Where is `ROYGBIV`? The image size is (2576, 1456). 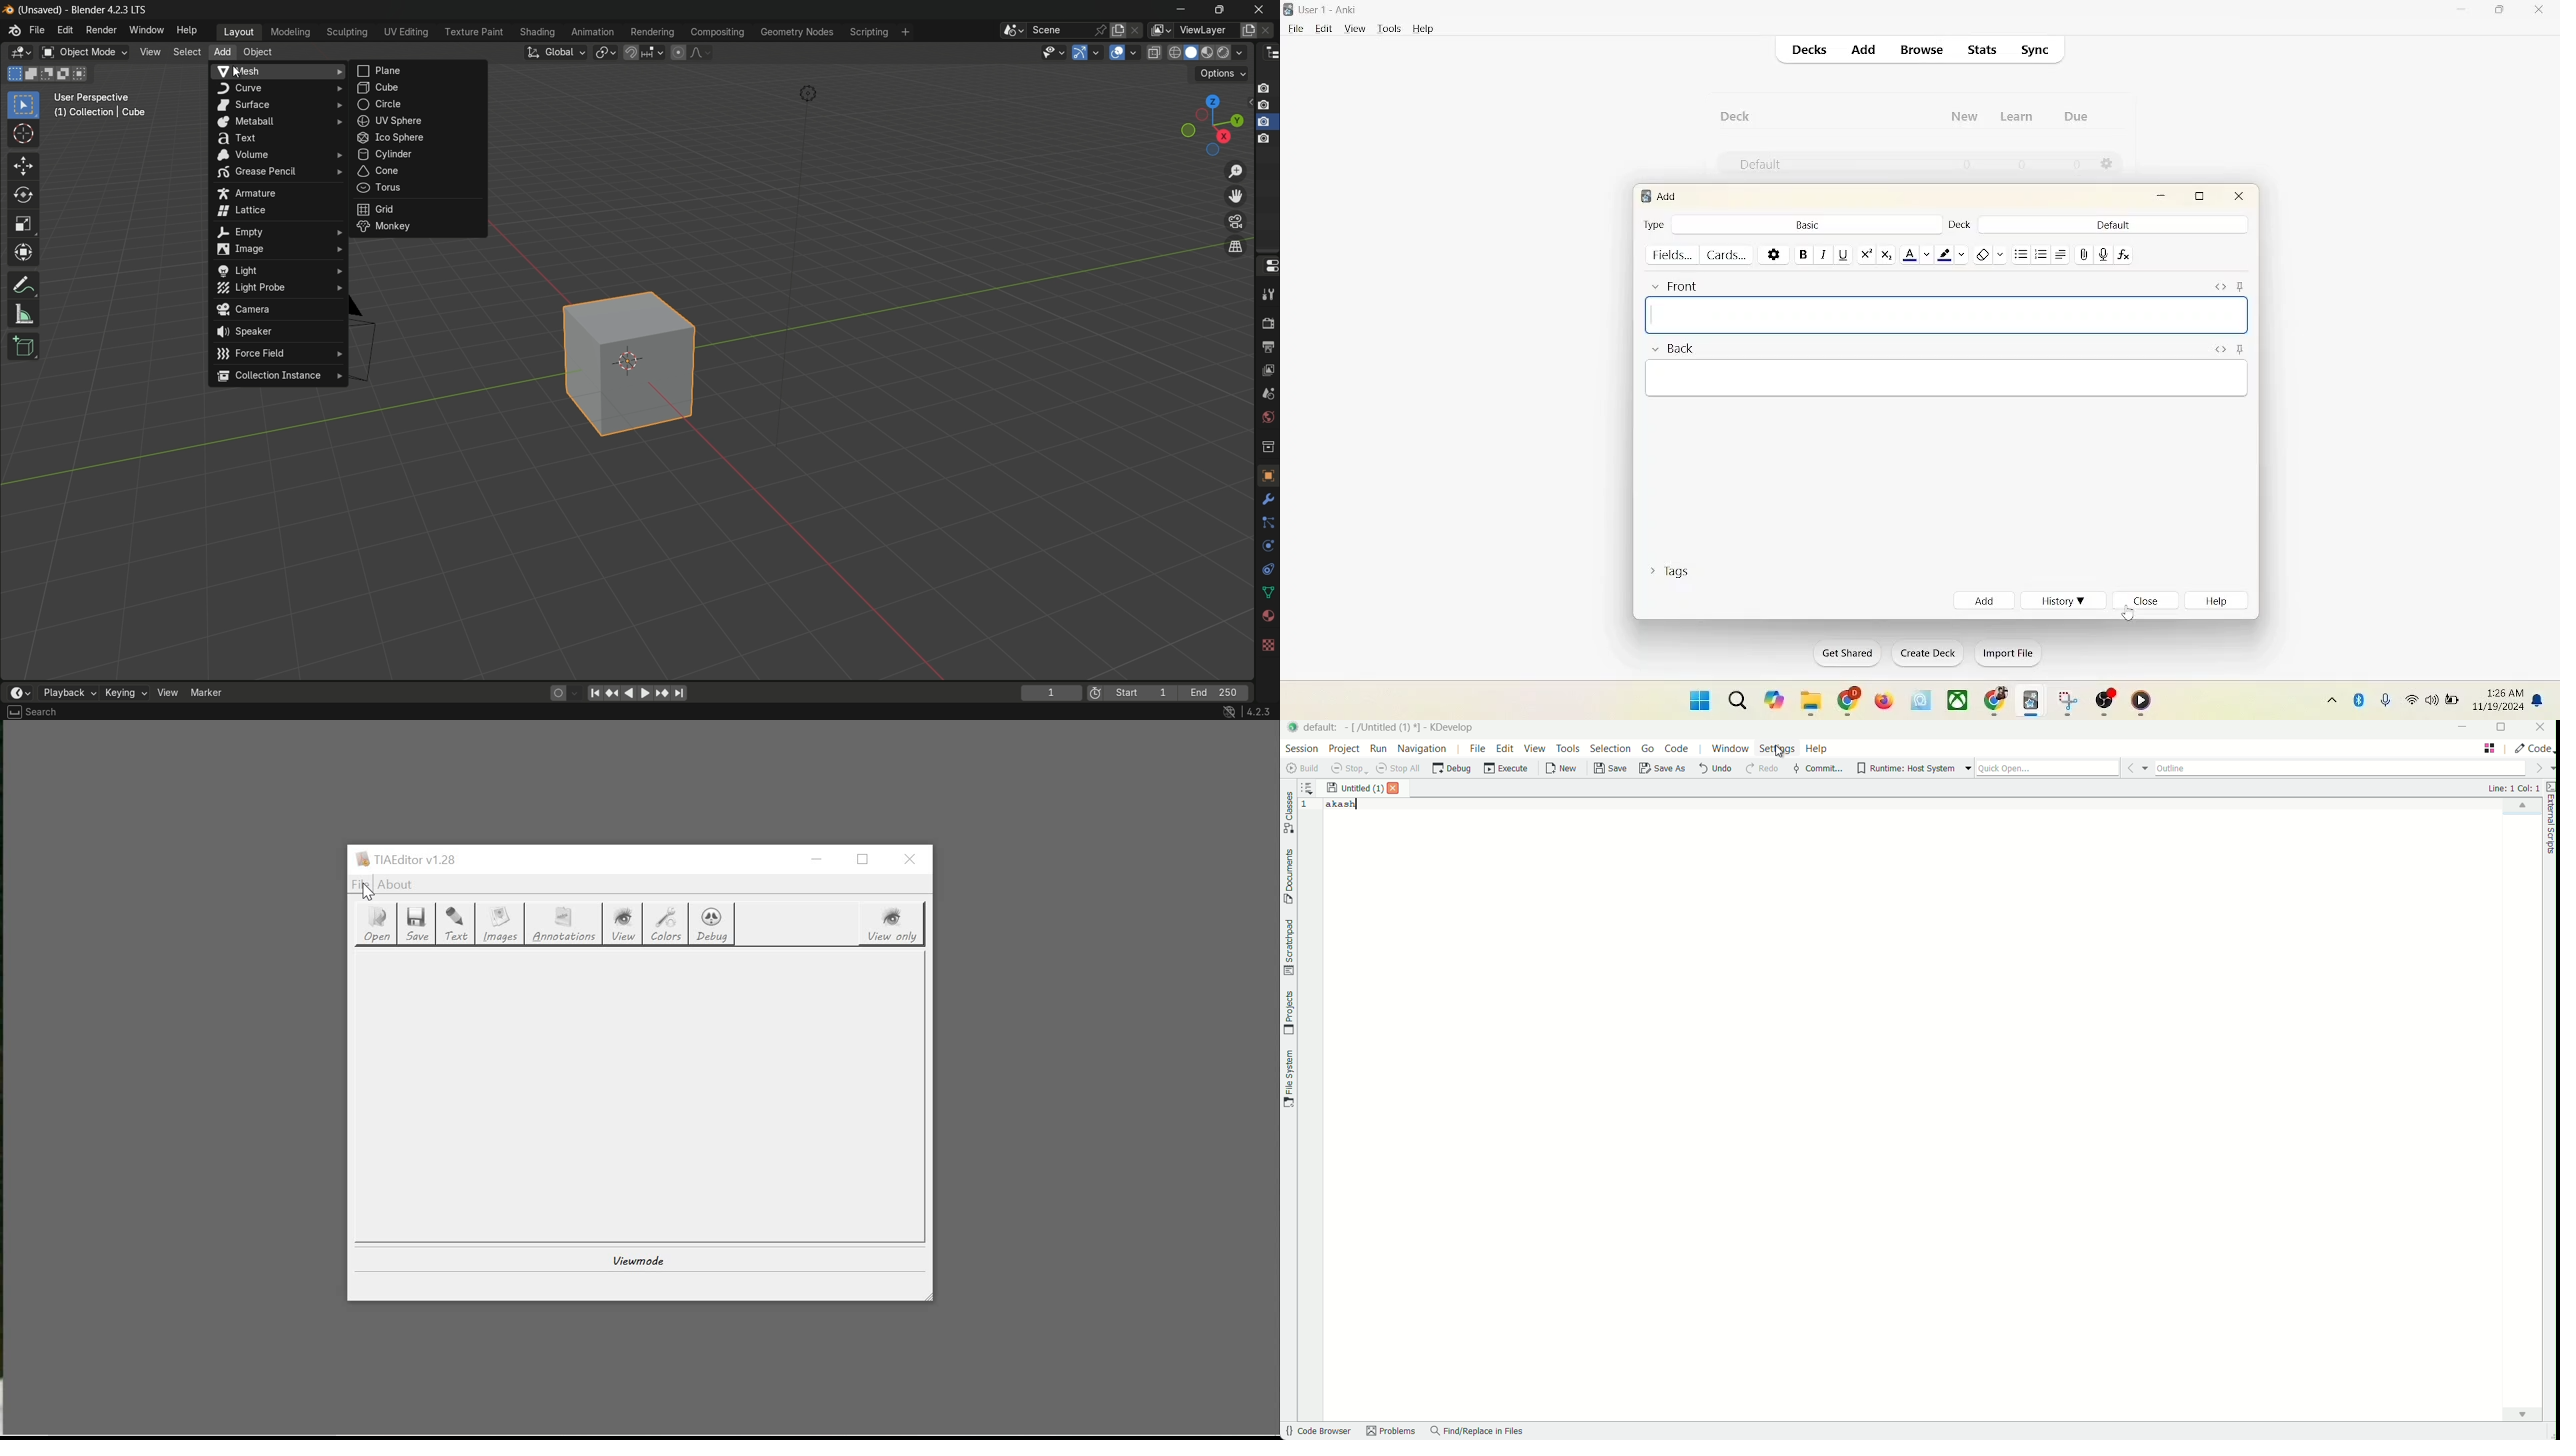 ROYGBIV is located at coordinates (1946, 316).